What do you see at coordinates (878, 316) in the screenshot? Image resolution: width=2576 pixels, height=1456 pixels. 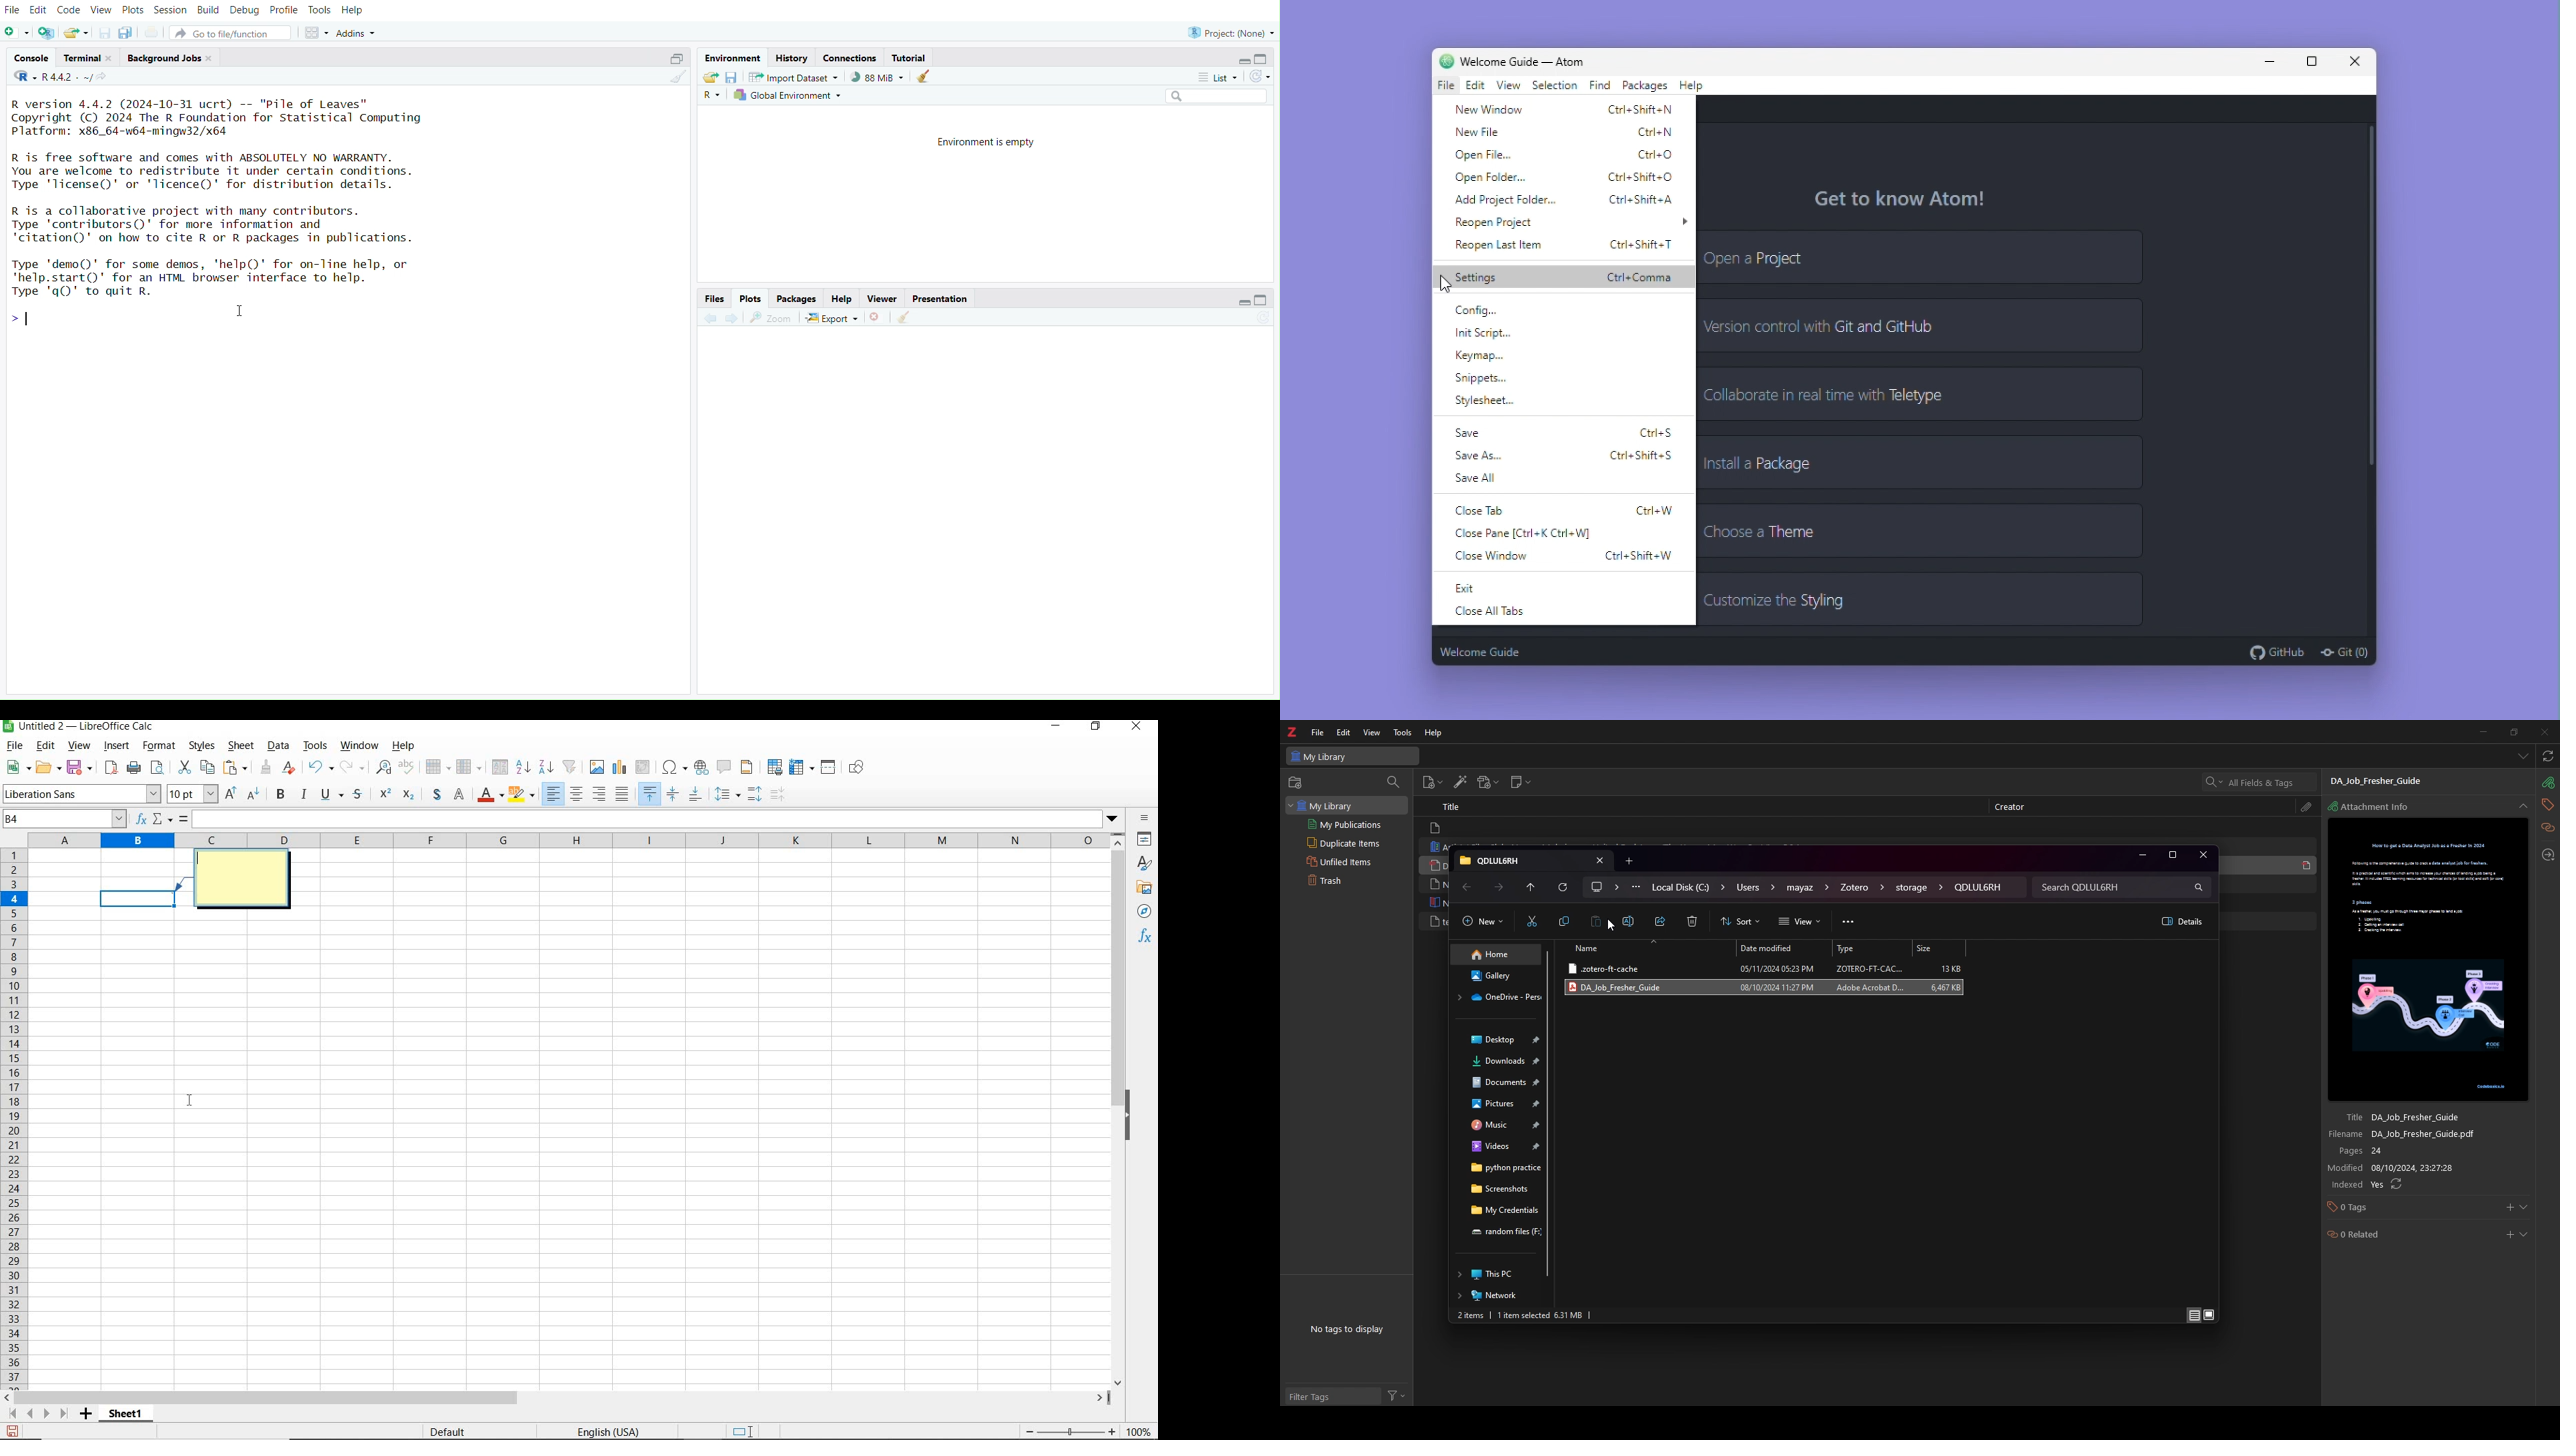 I see `Close` at bounding box center [878, 316].